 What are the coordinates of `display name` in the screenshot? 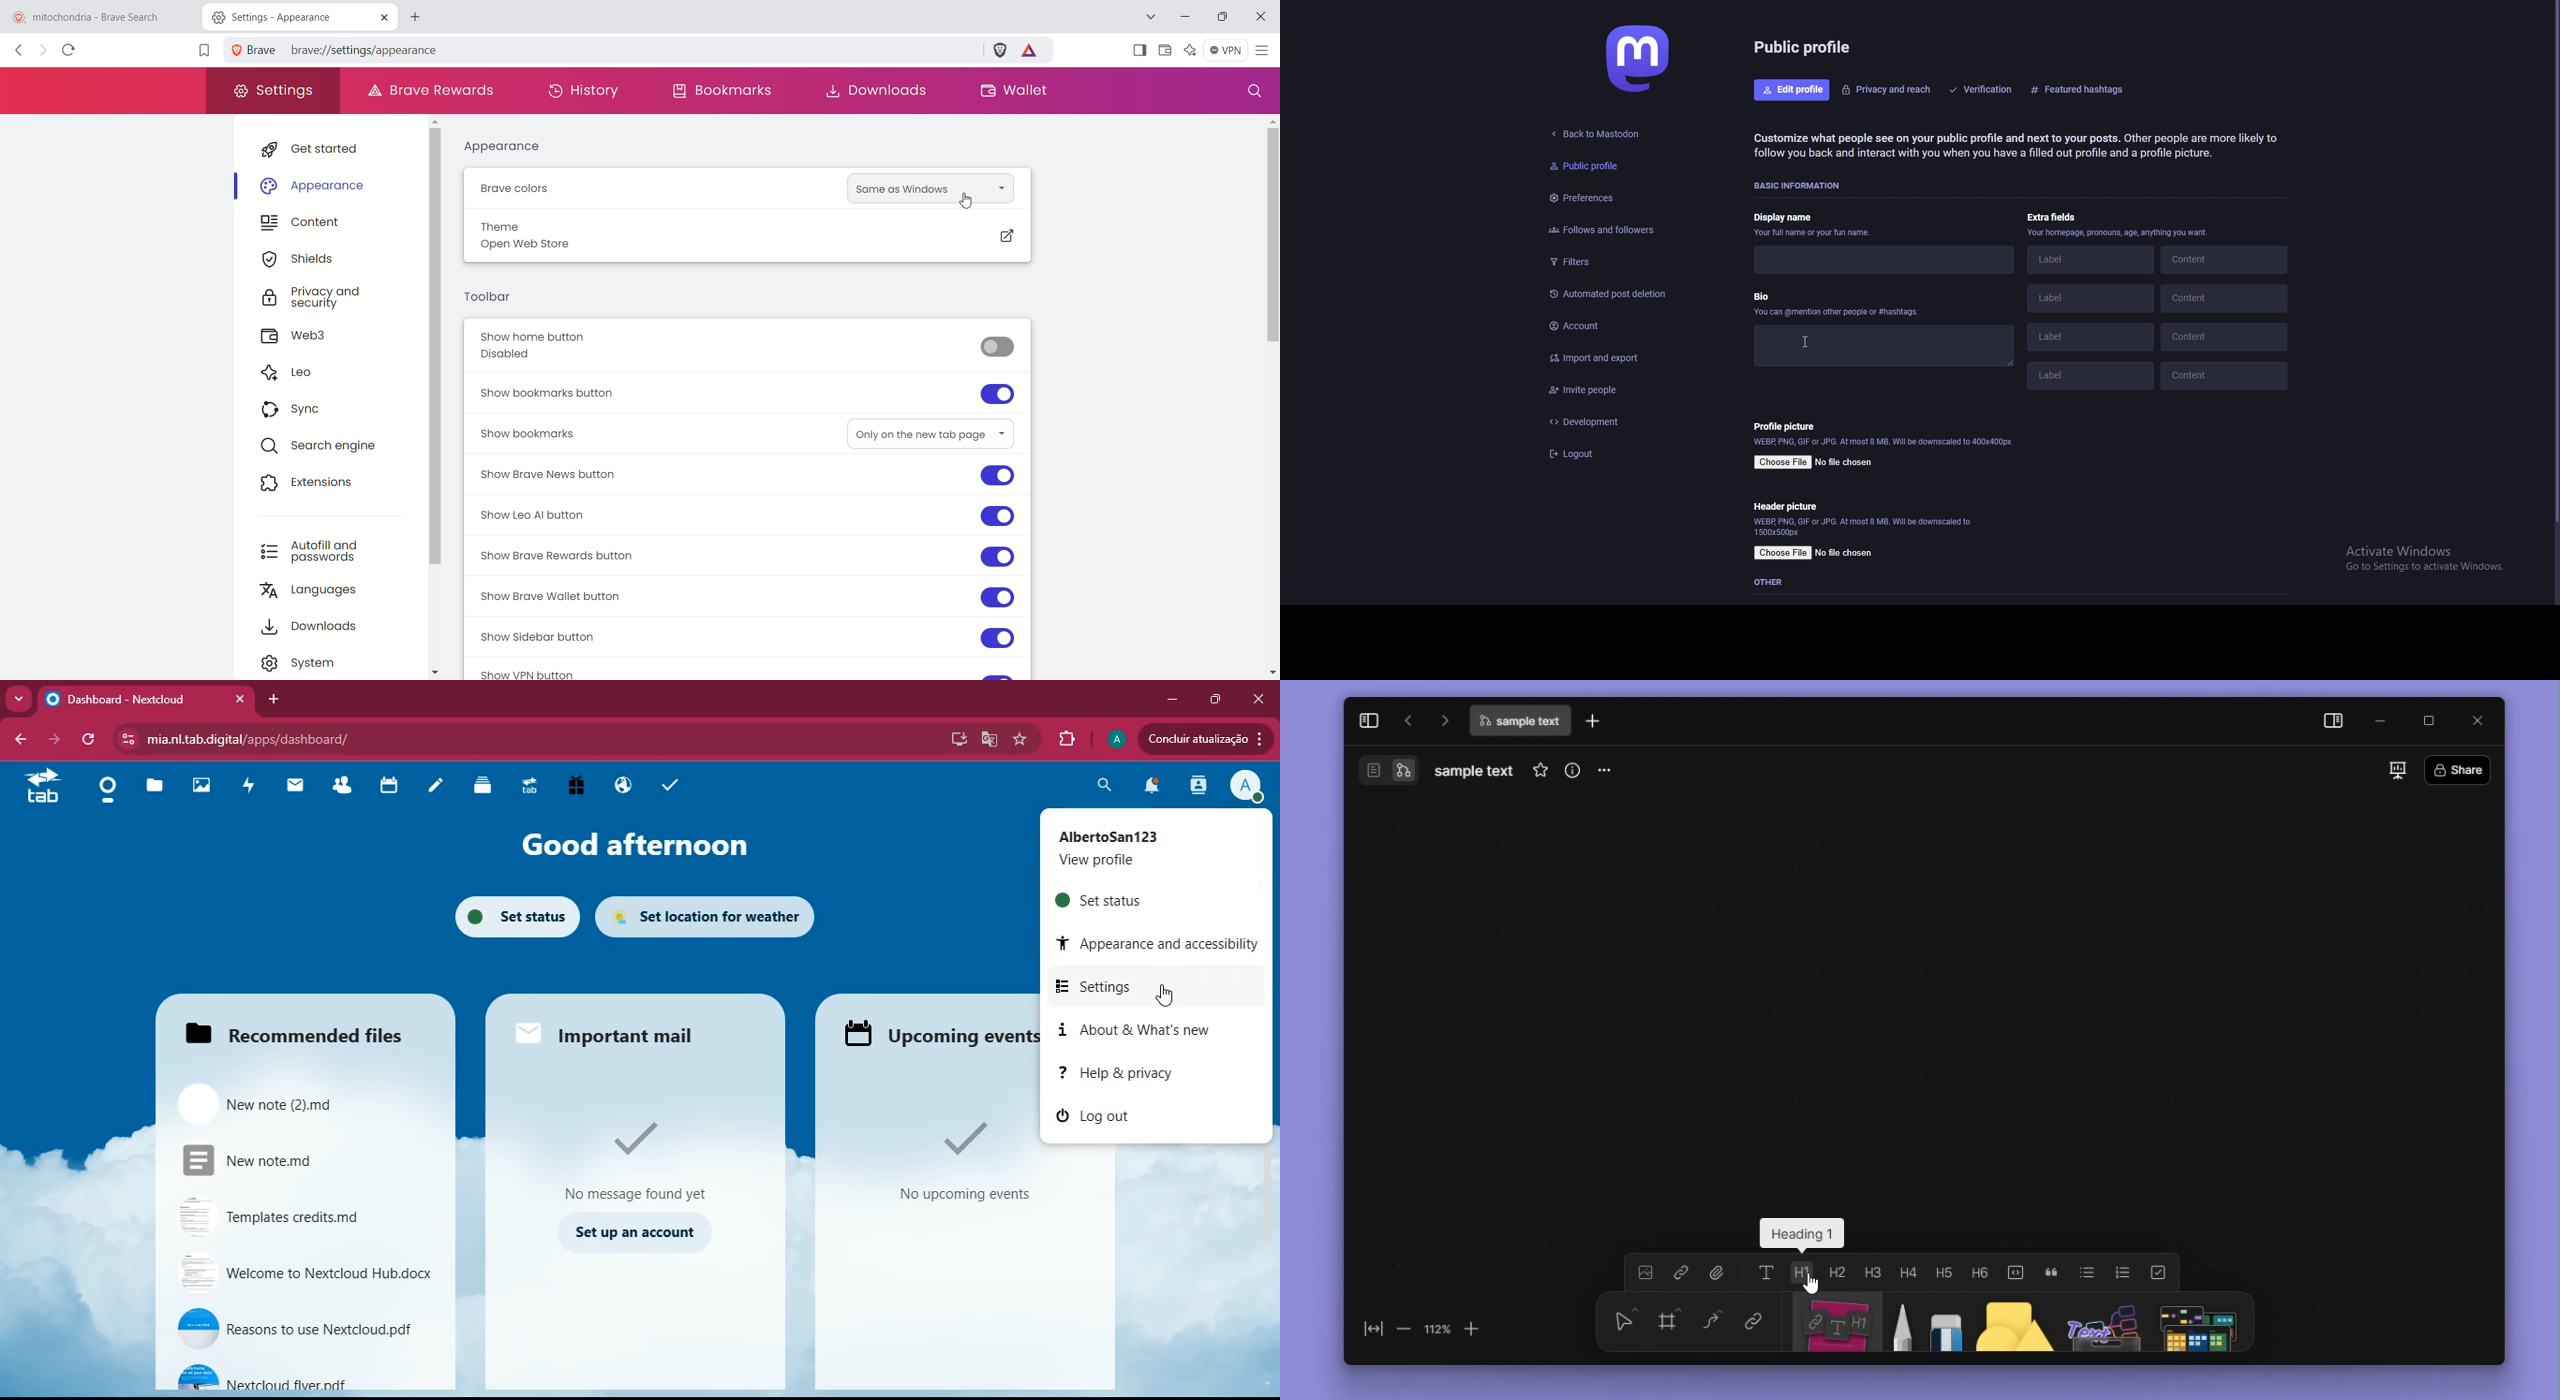 It's located at (1810, 225).